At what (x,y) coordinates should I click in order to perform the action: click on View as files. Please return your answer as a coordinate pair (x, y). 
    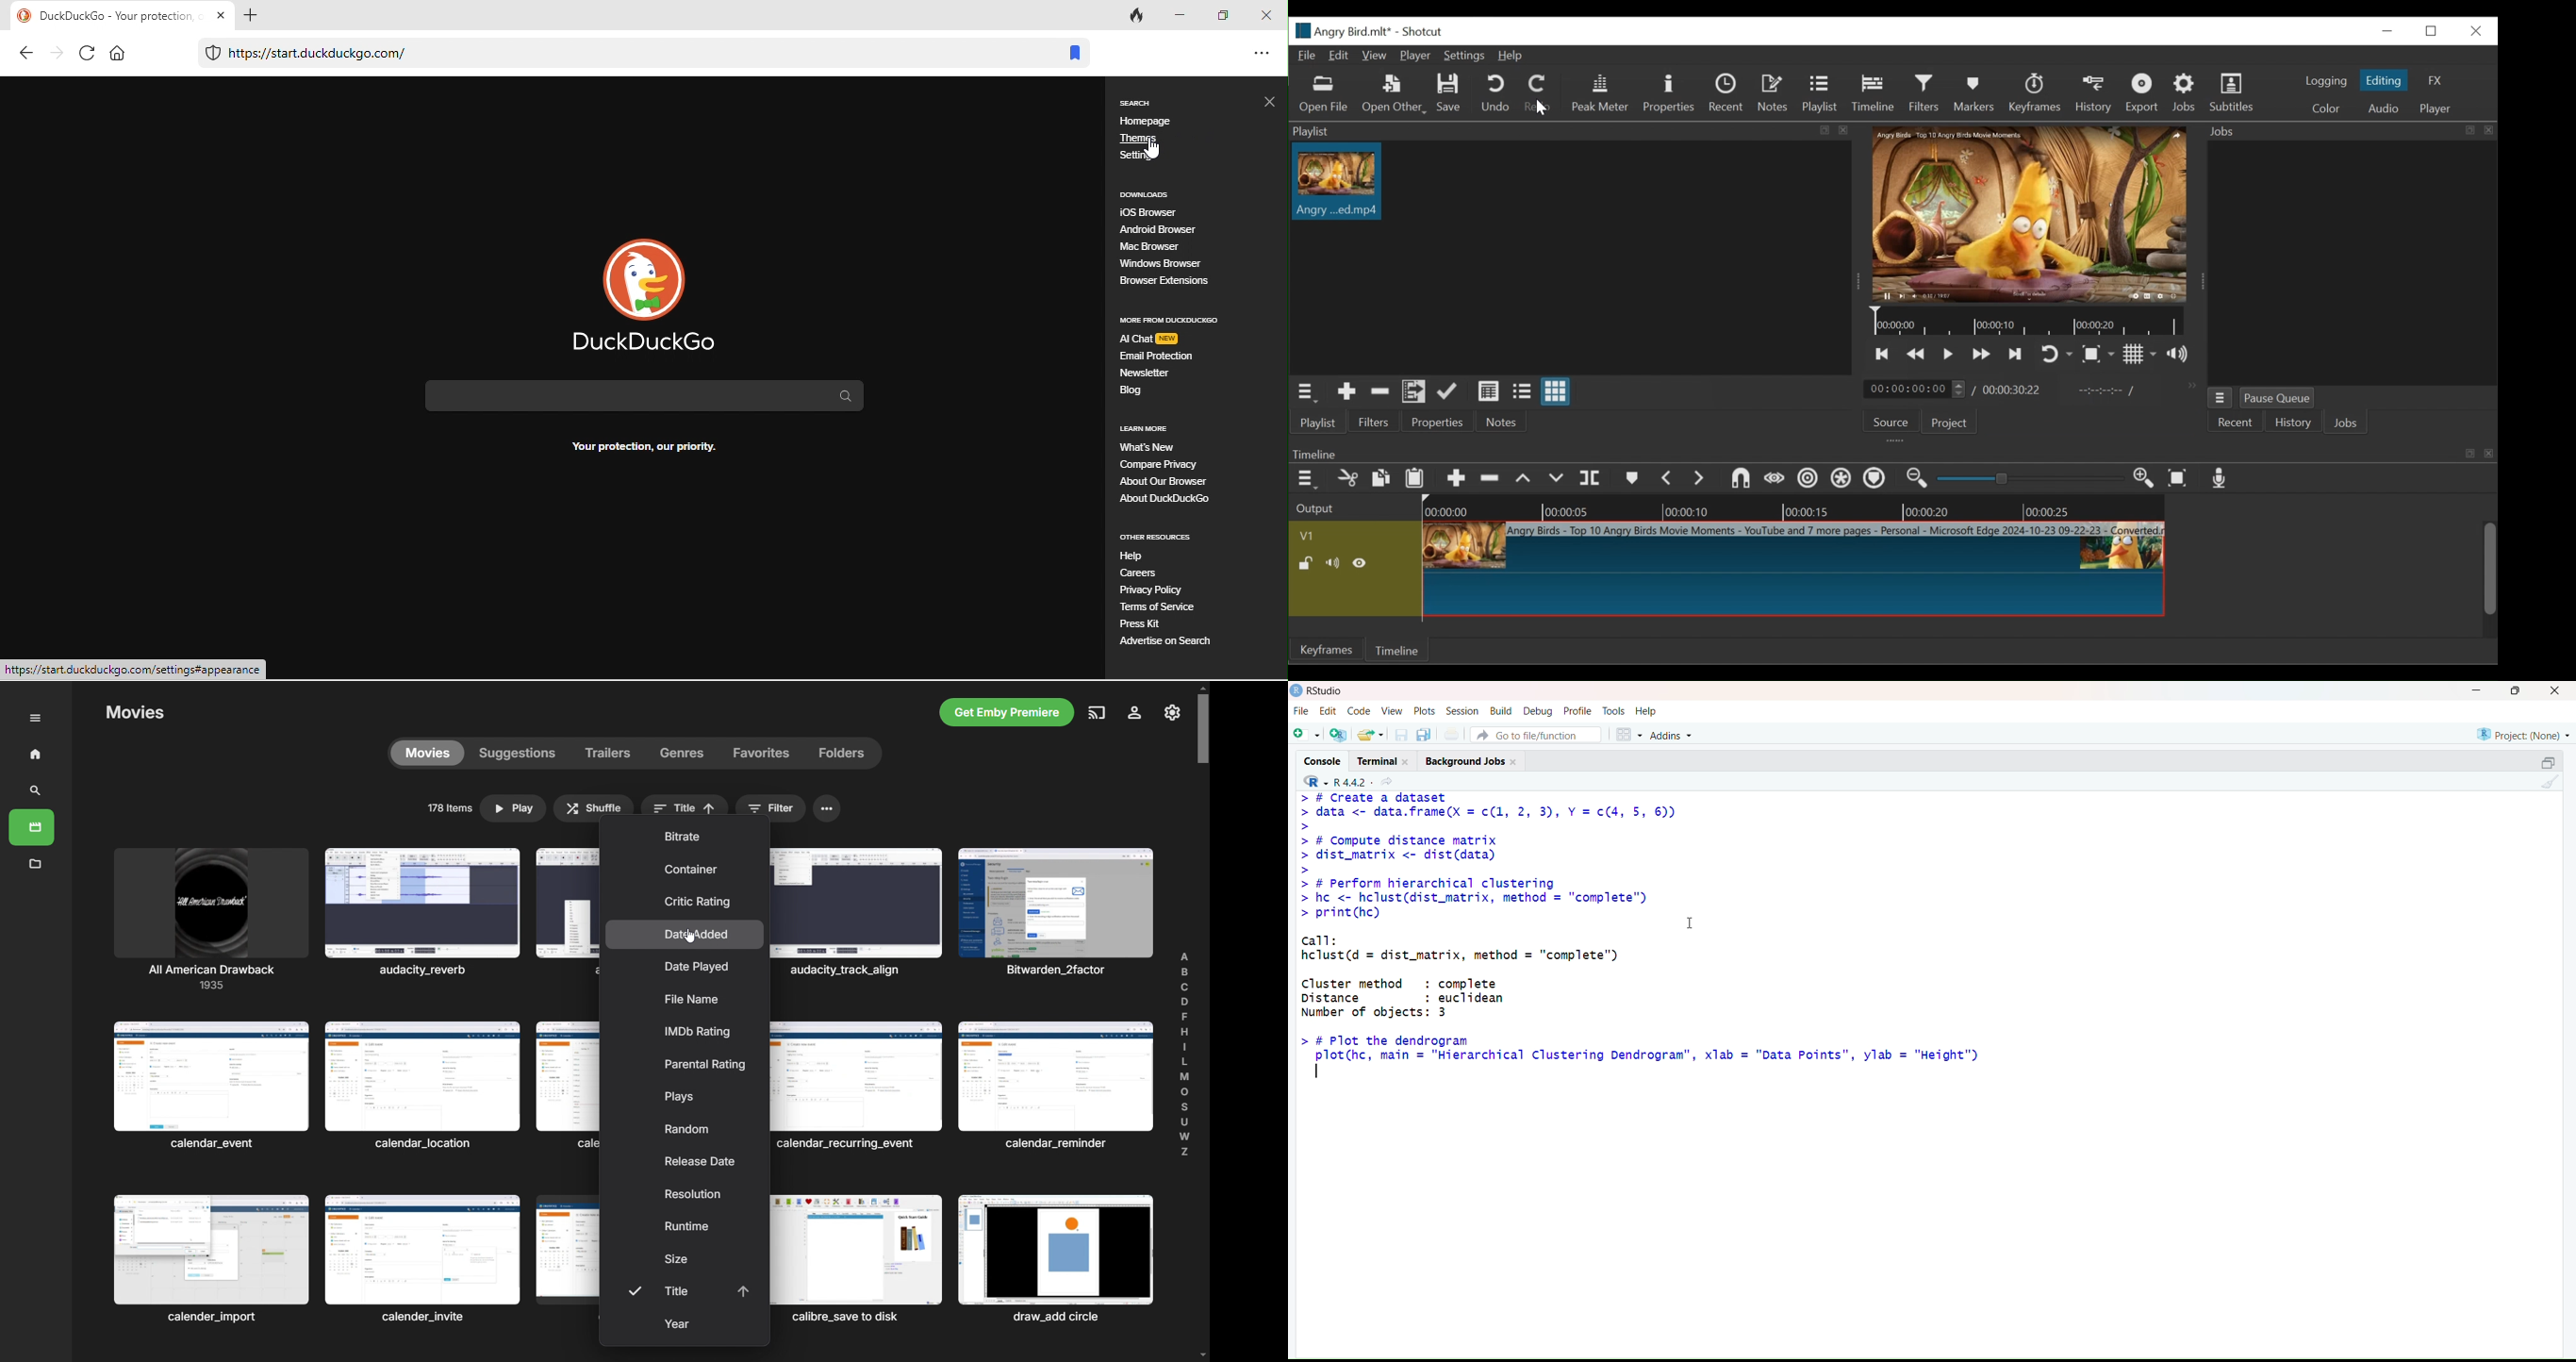
    Looking at the image, I should click on (1521, 391).